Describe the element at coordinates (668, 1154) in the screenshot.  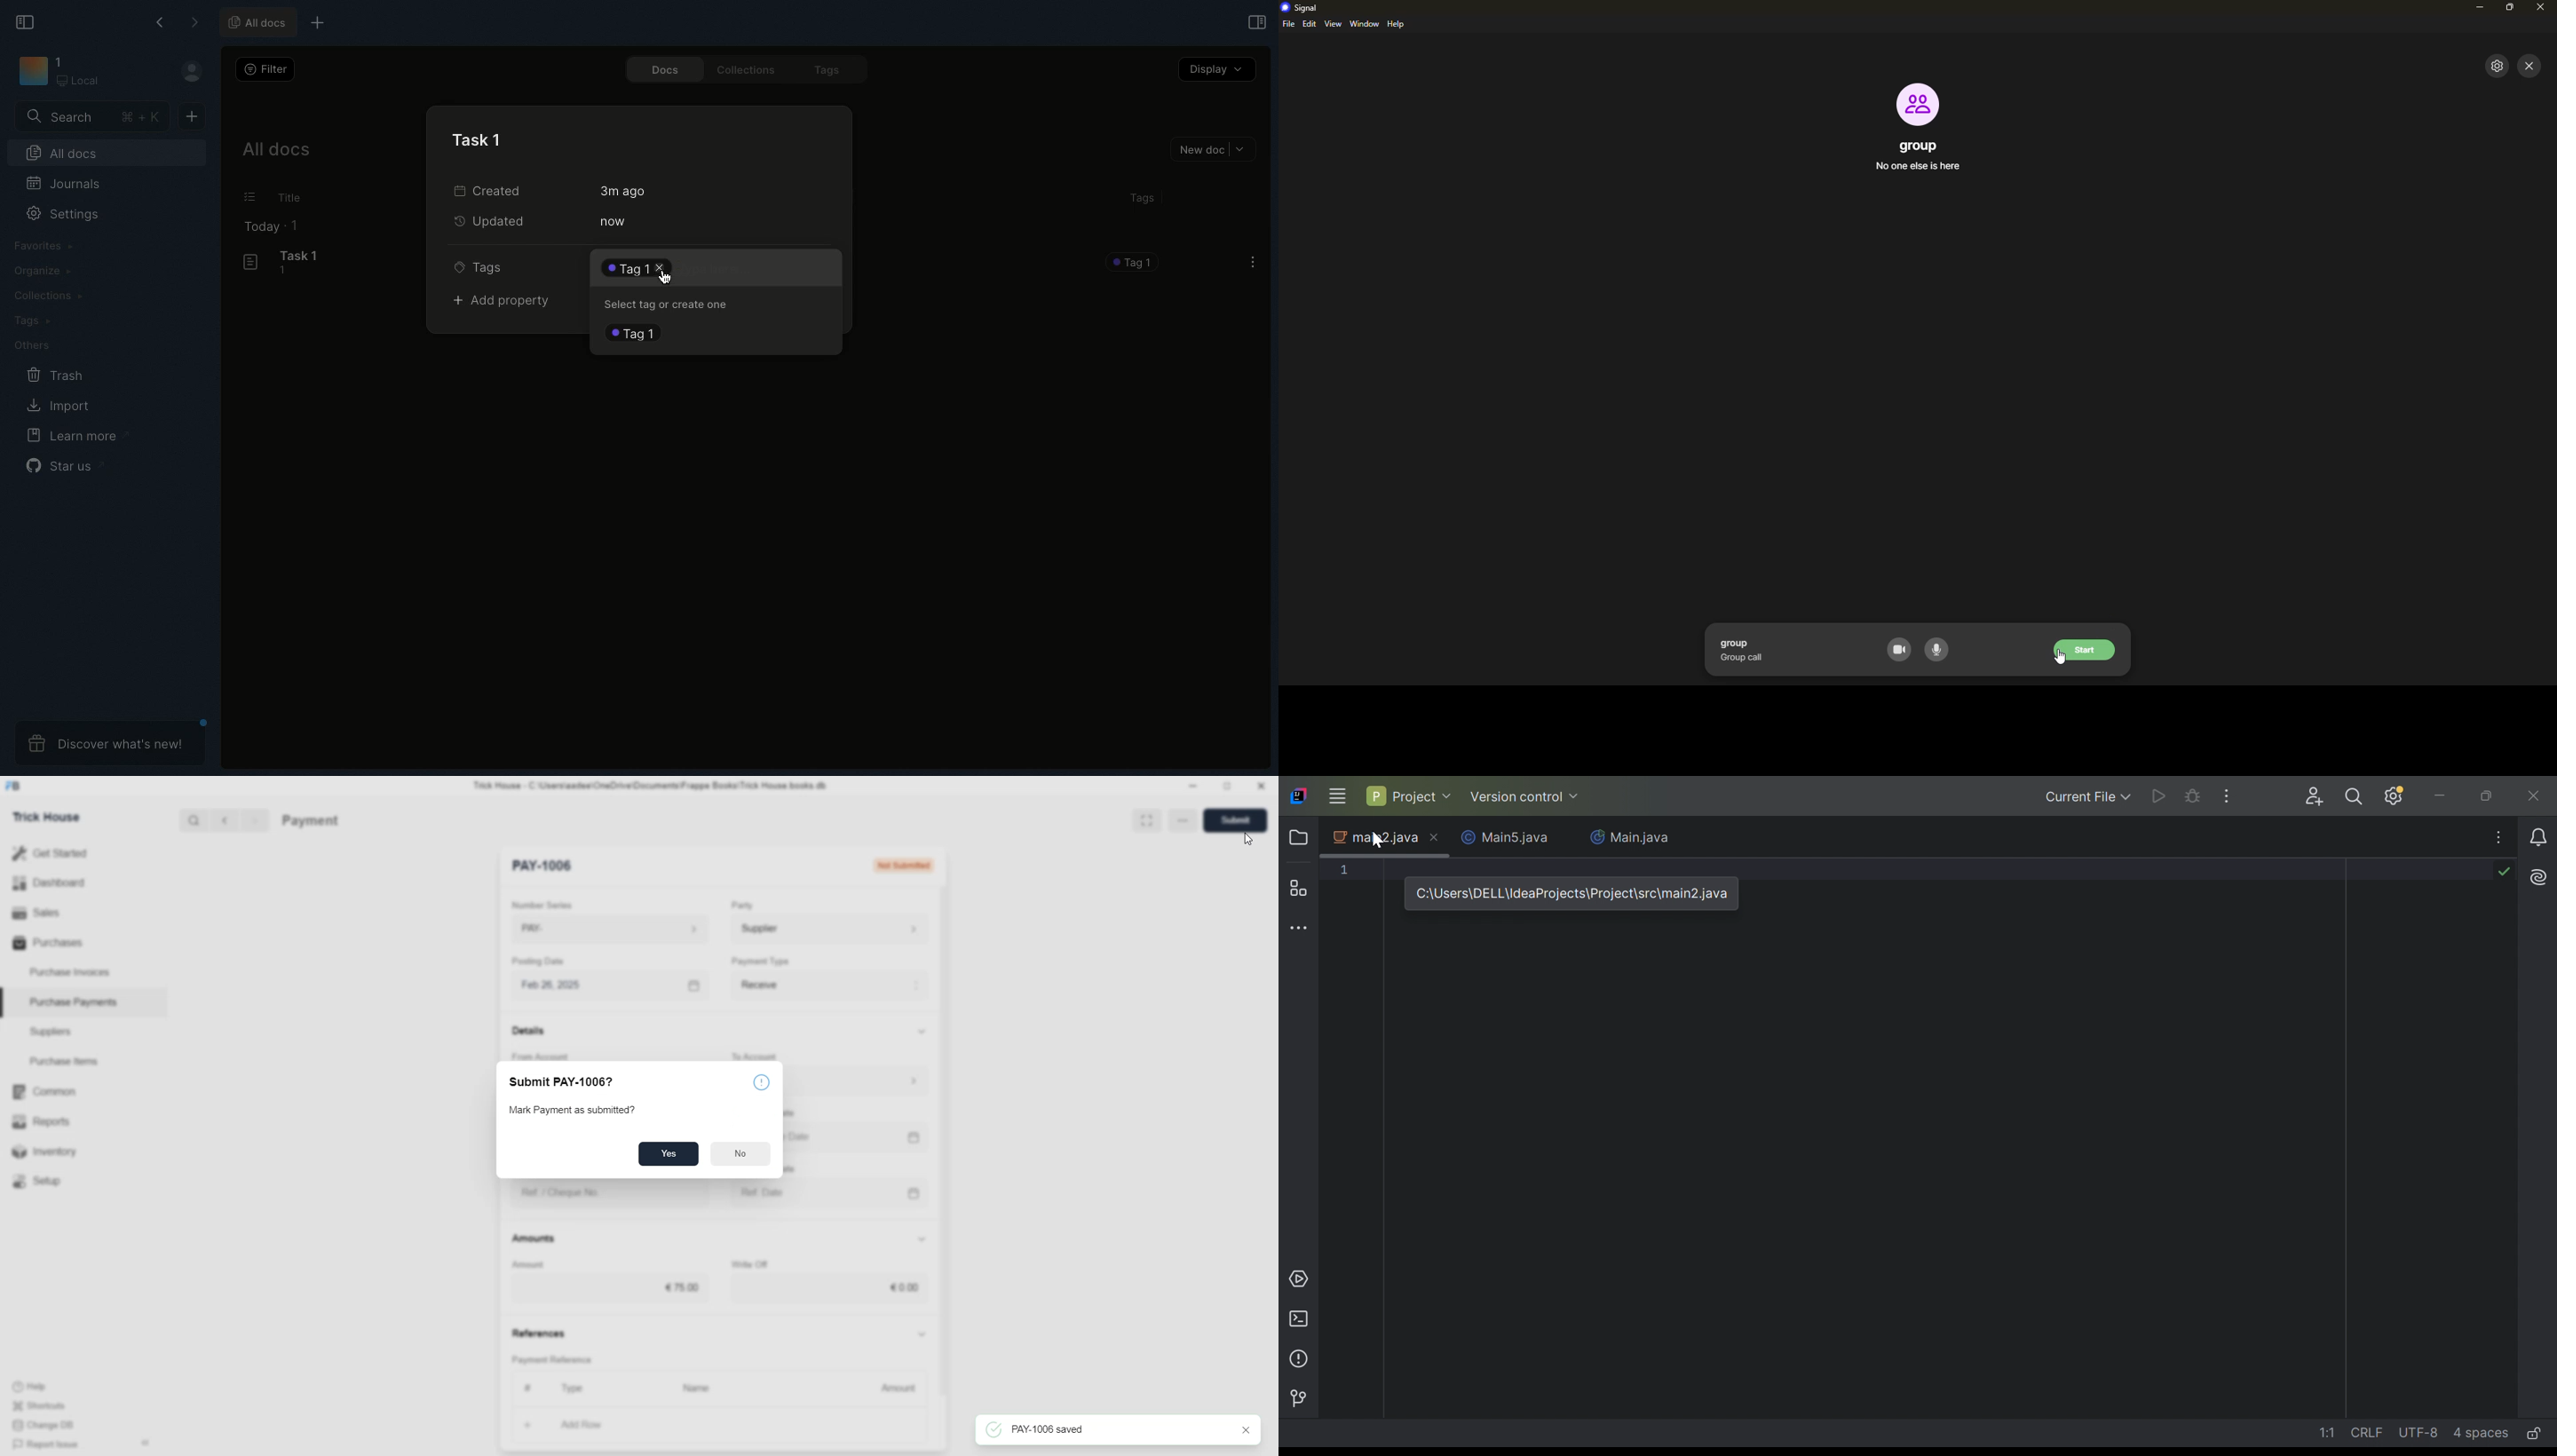
I see `Yes` at that location.